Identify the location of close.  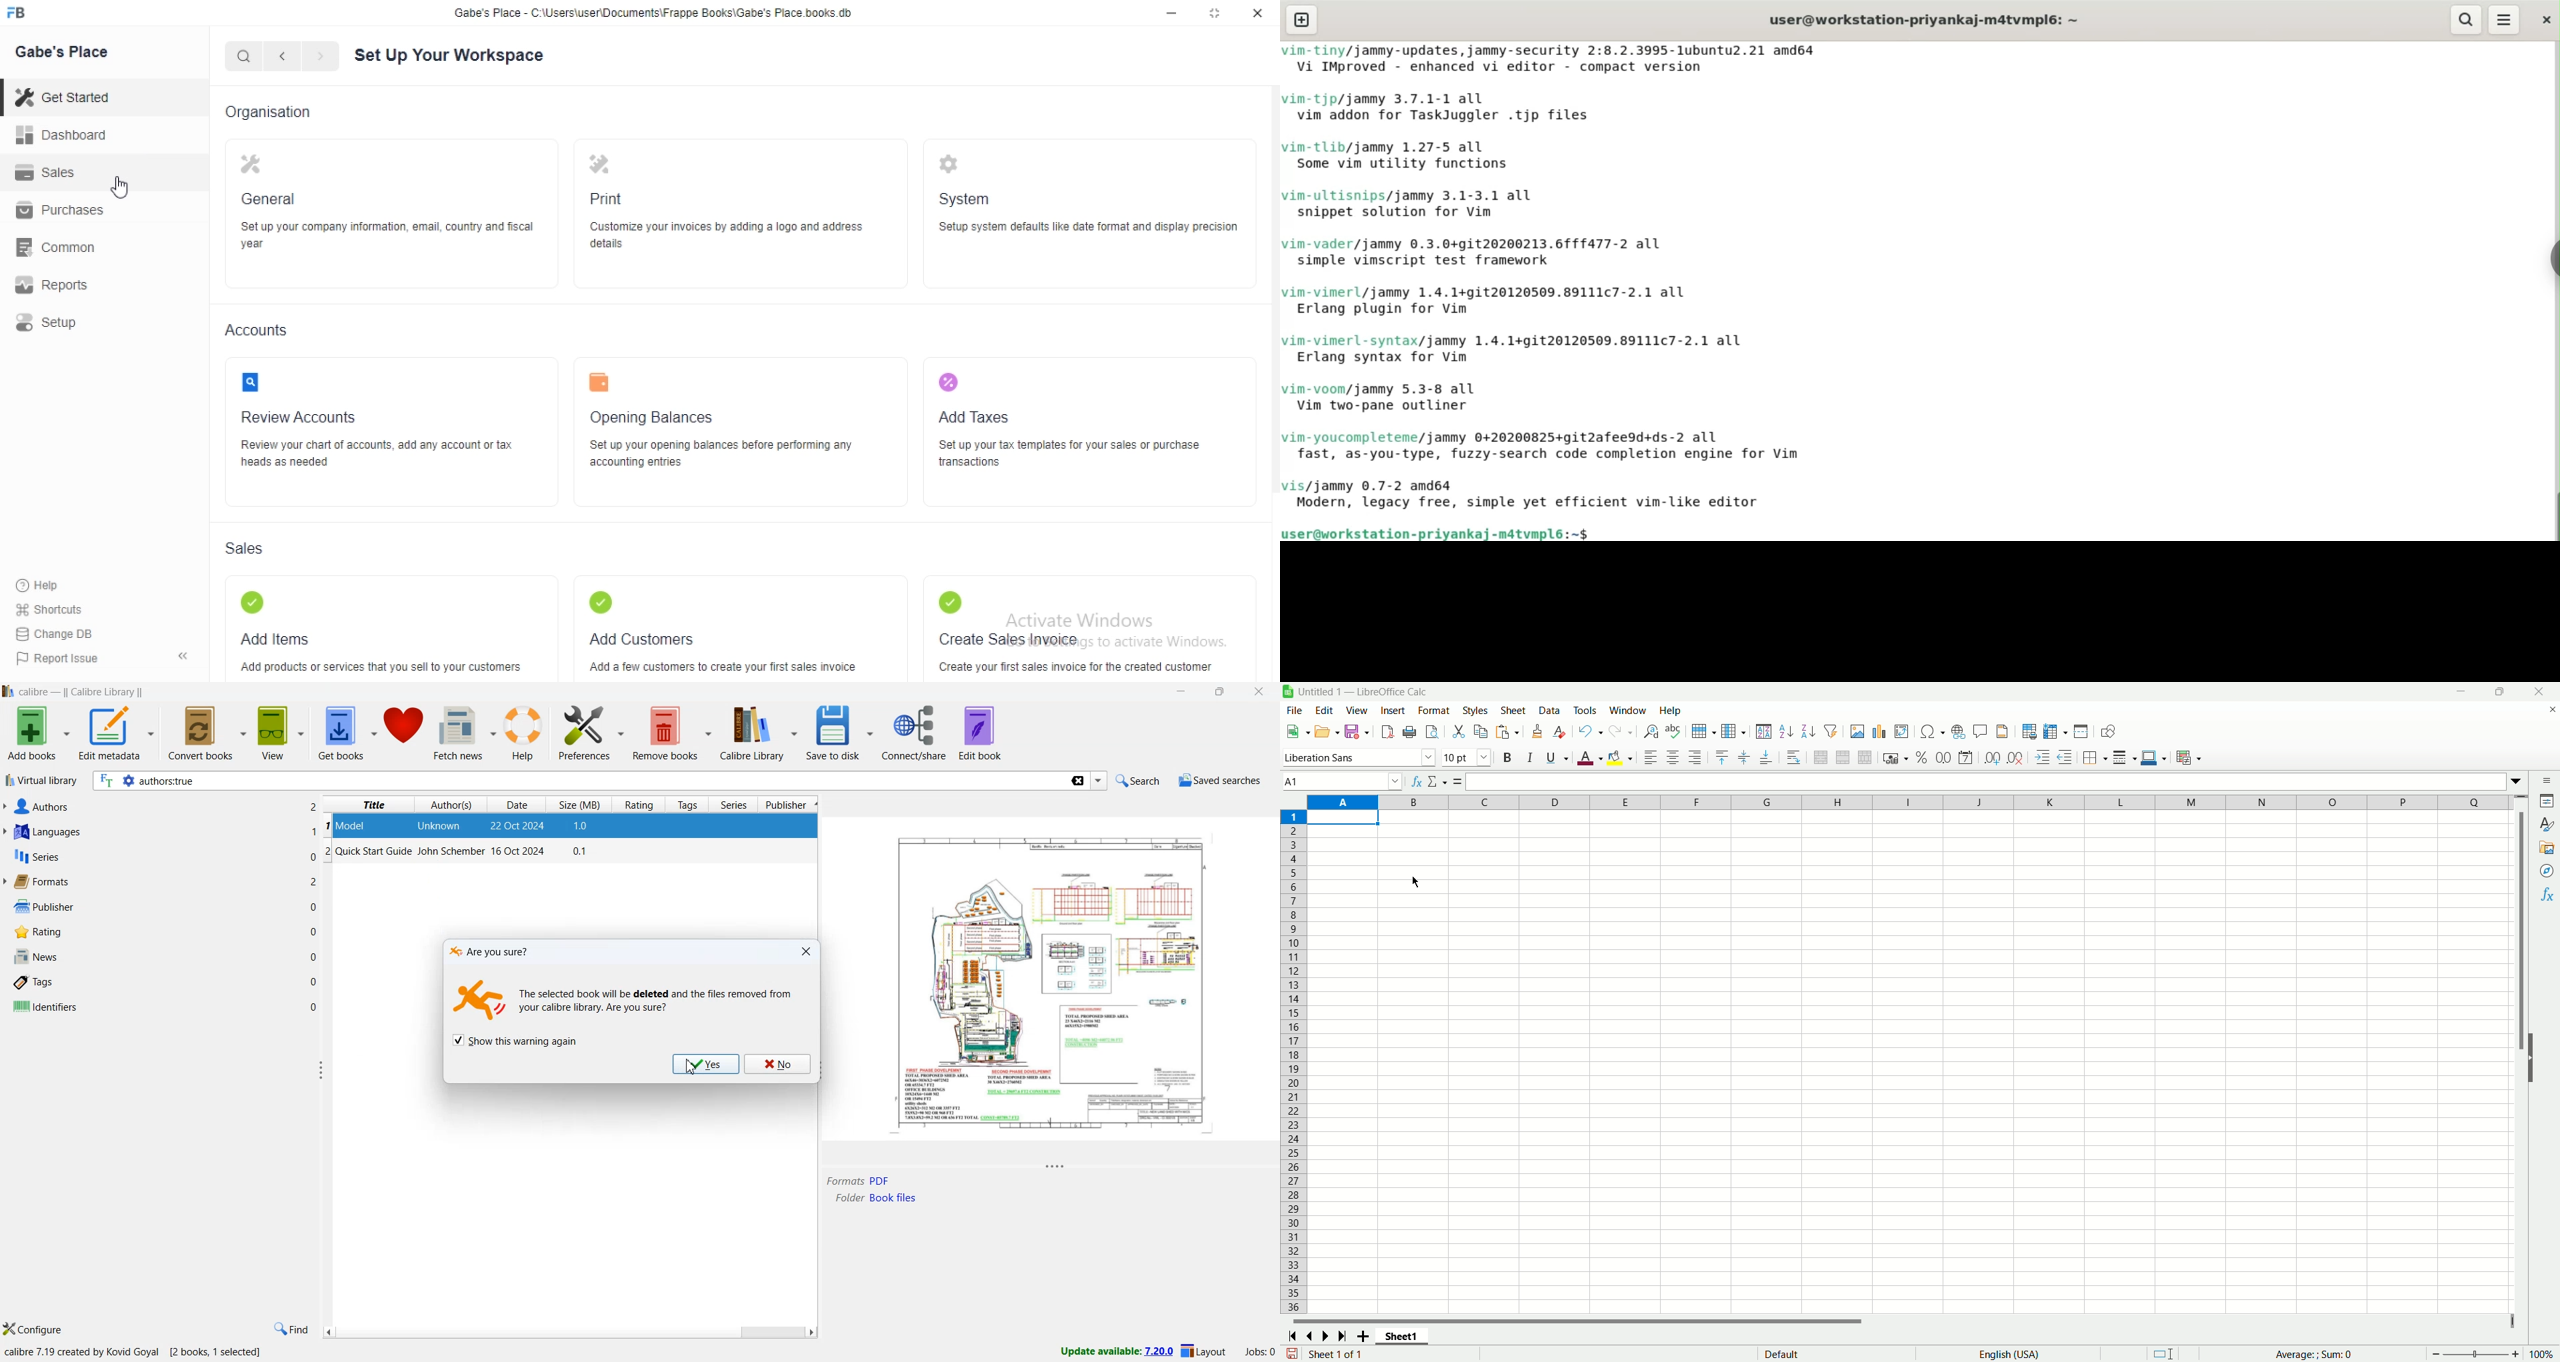
(1257, 14).